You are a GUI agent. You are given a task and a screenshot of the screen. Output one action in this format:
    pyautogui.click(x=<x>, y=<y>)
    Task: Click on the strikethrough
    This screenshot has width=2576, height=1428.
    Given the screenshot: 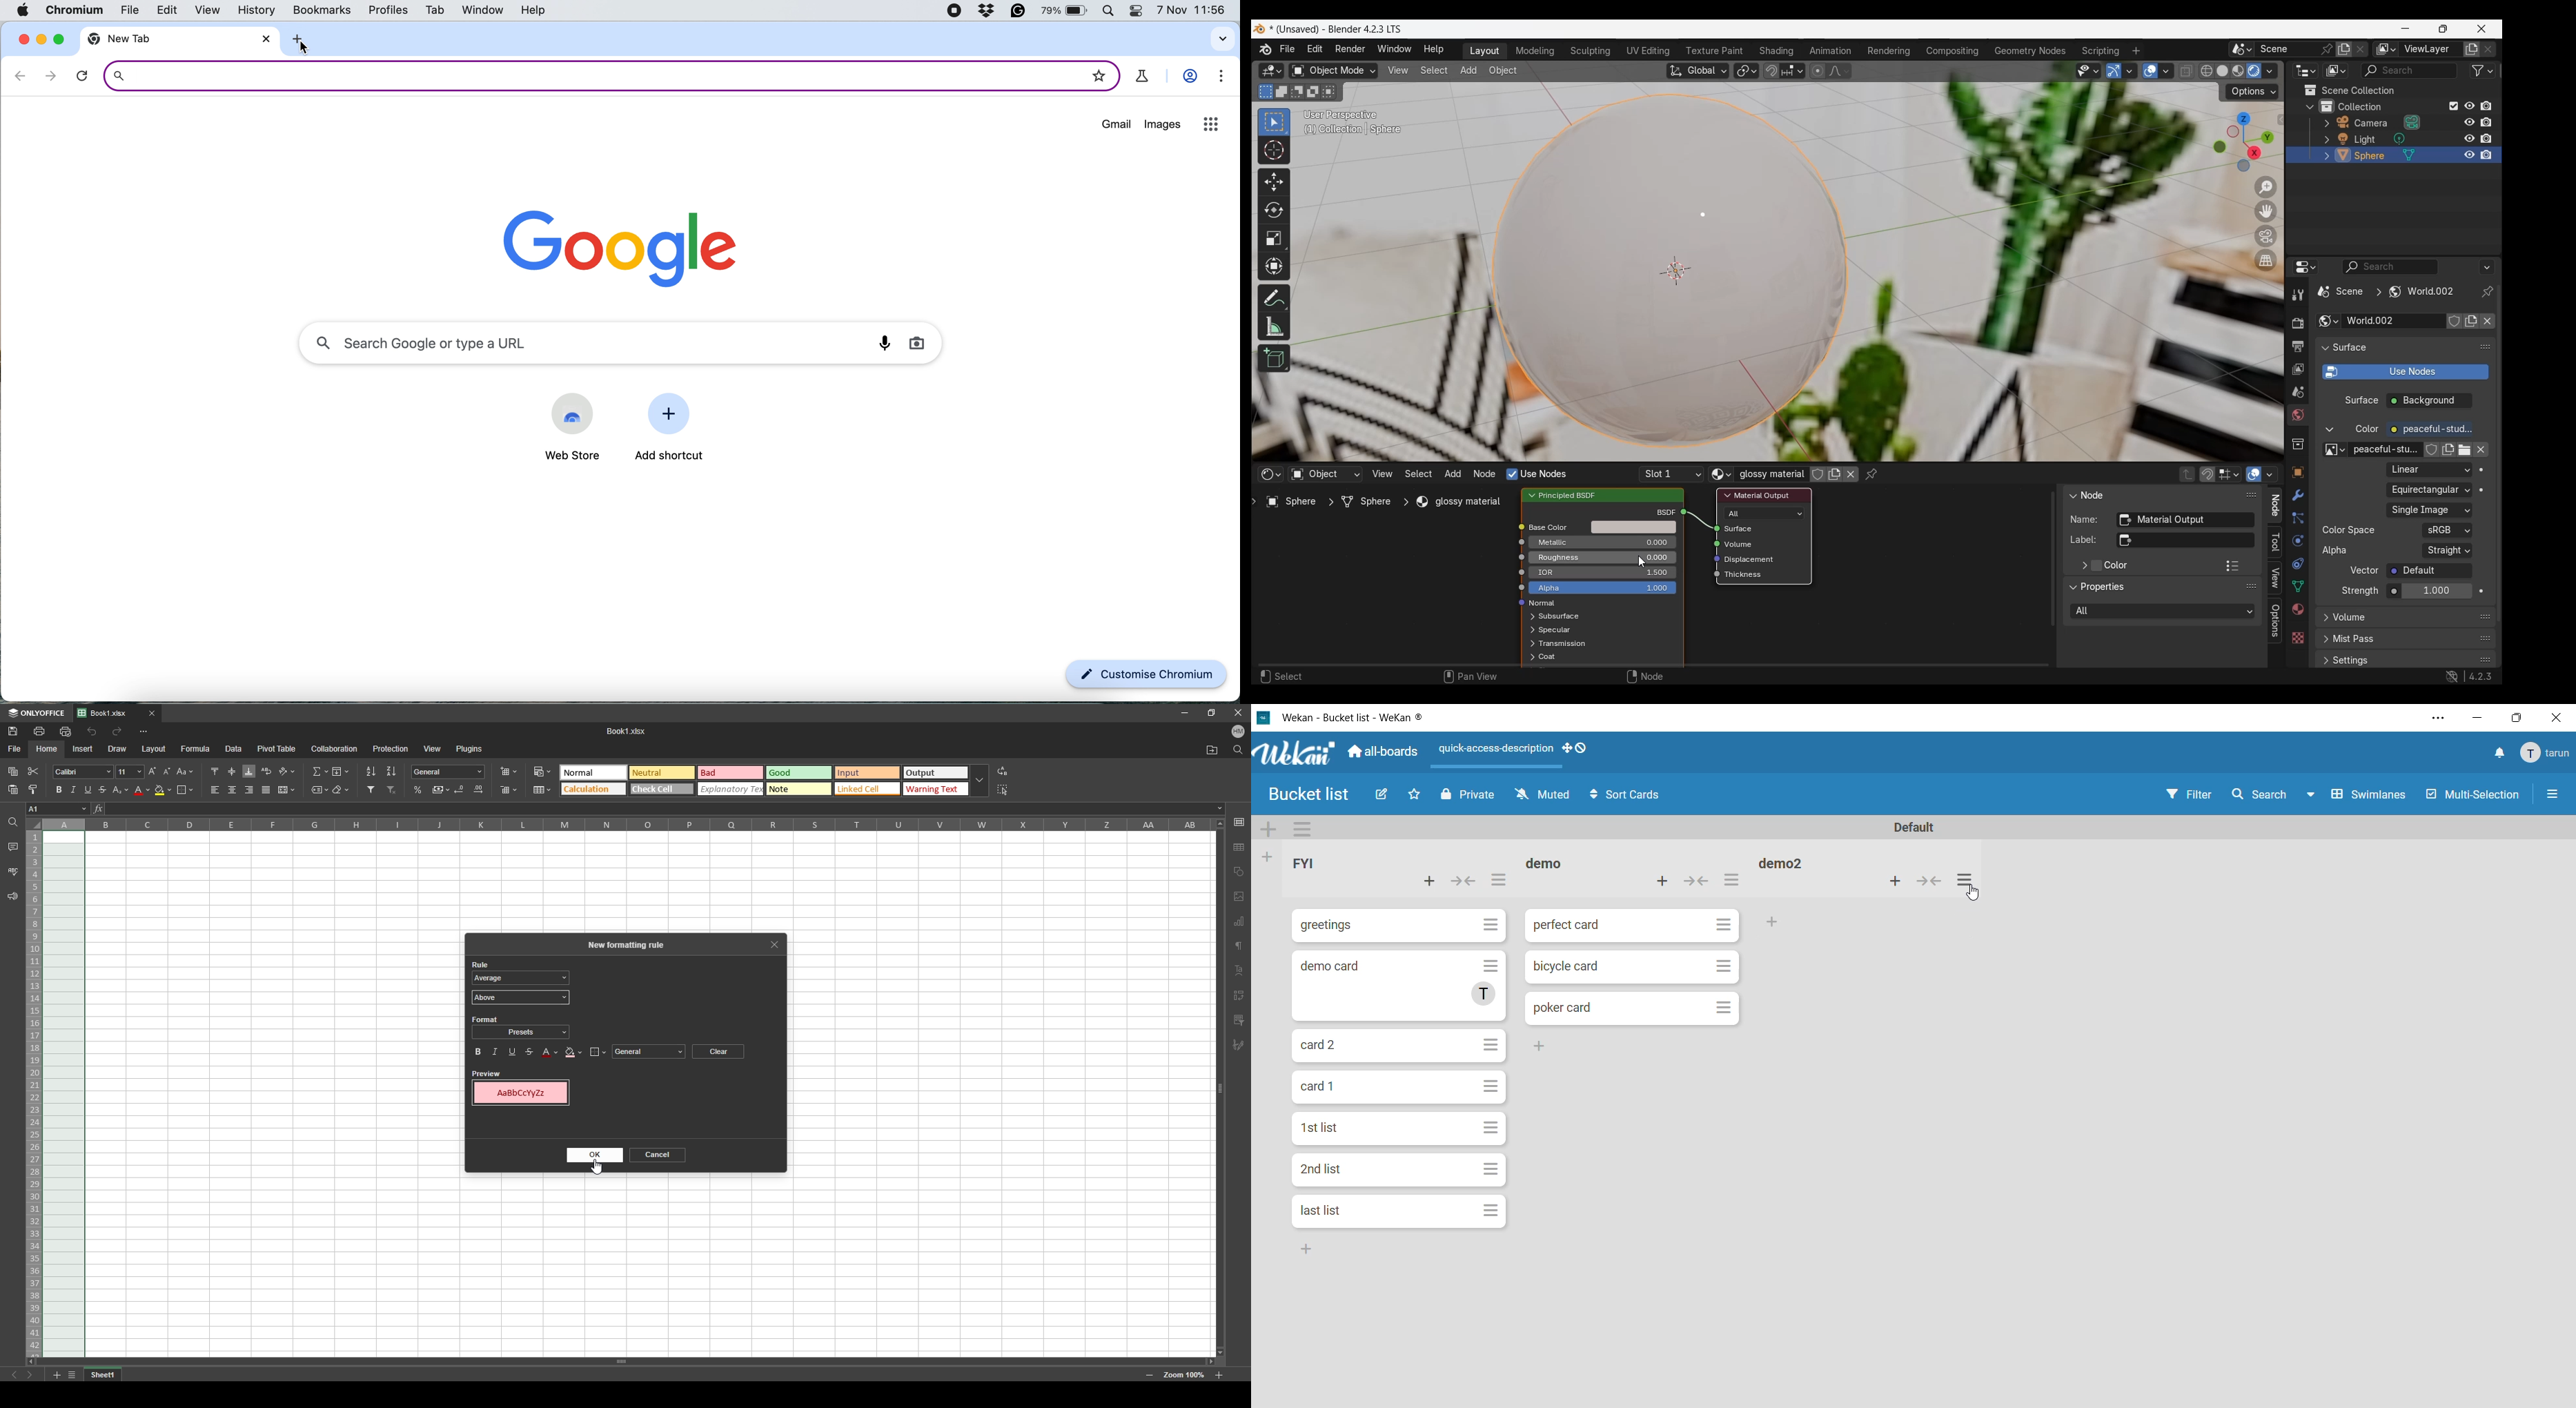 What is the action you would take?
    pyautogui.click(x=530, y=1051)
    